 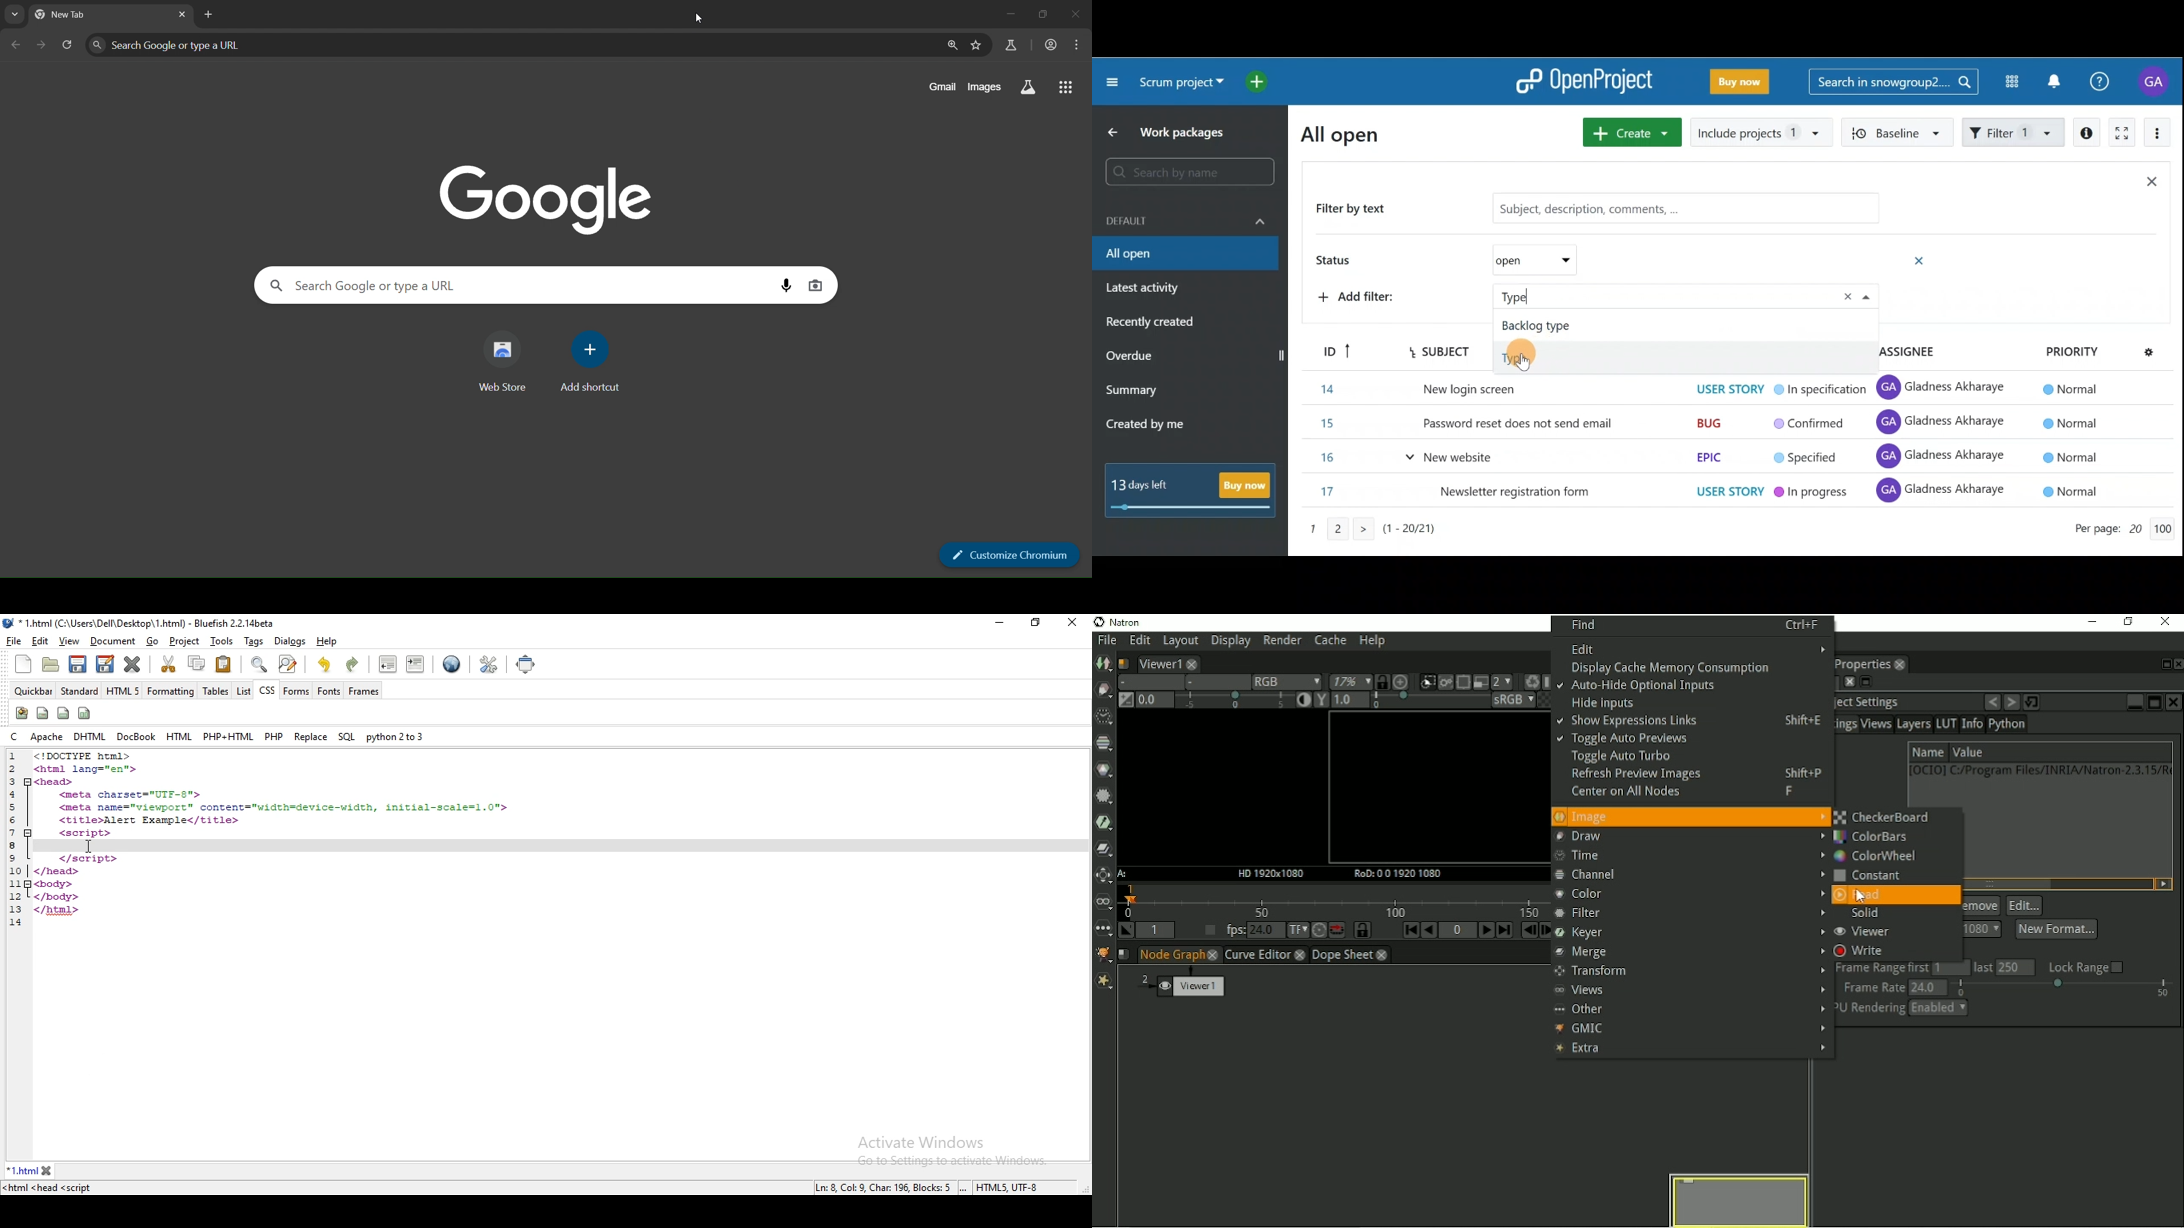 I want to click on Name, so click(x=1927, y=751).